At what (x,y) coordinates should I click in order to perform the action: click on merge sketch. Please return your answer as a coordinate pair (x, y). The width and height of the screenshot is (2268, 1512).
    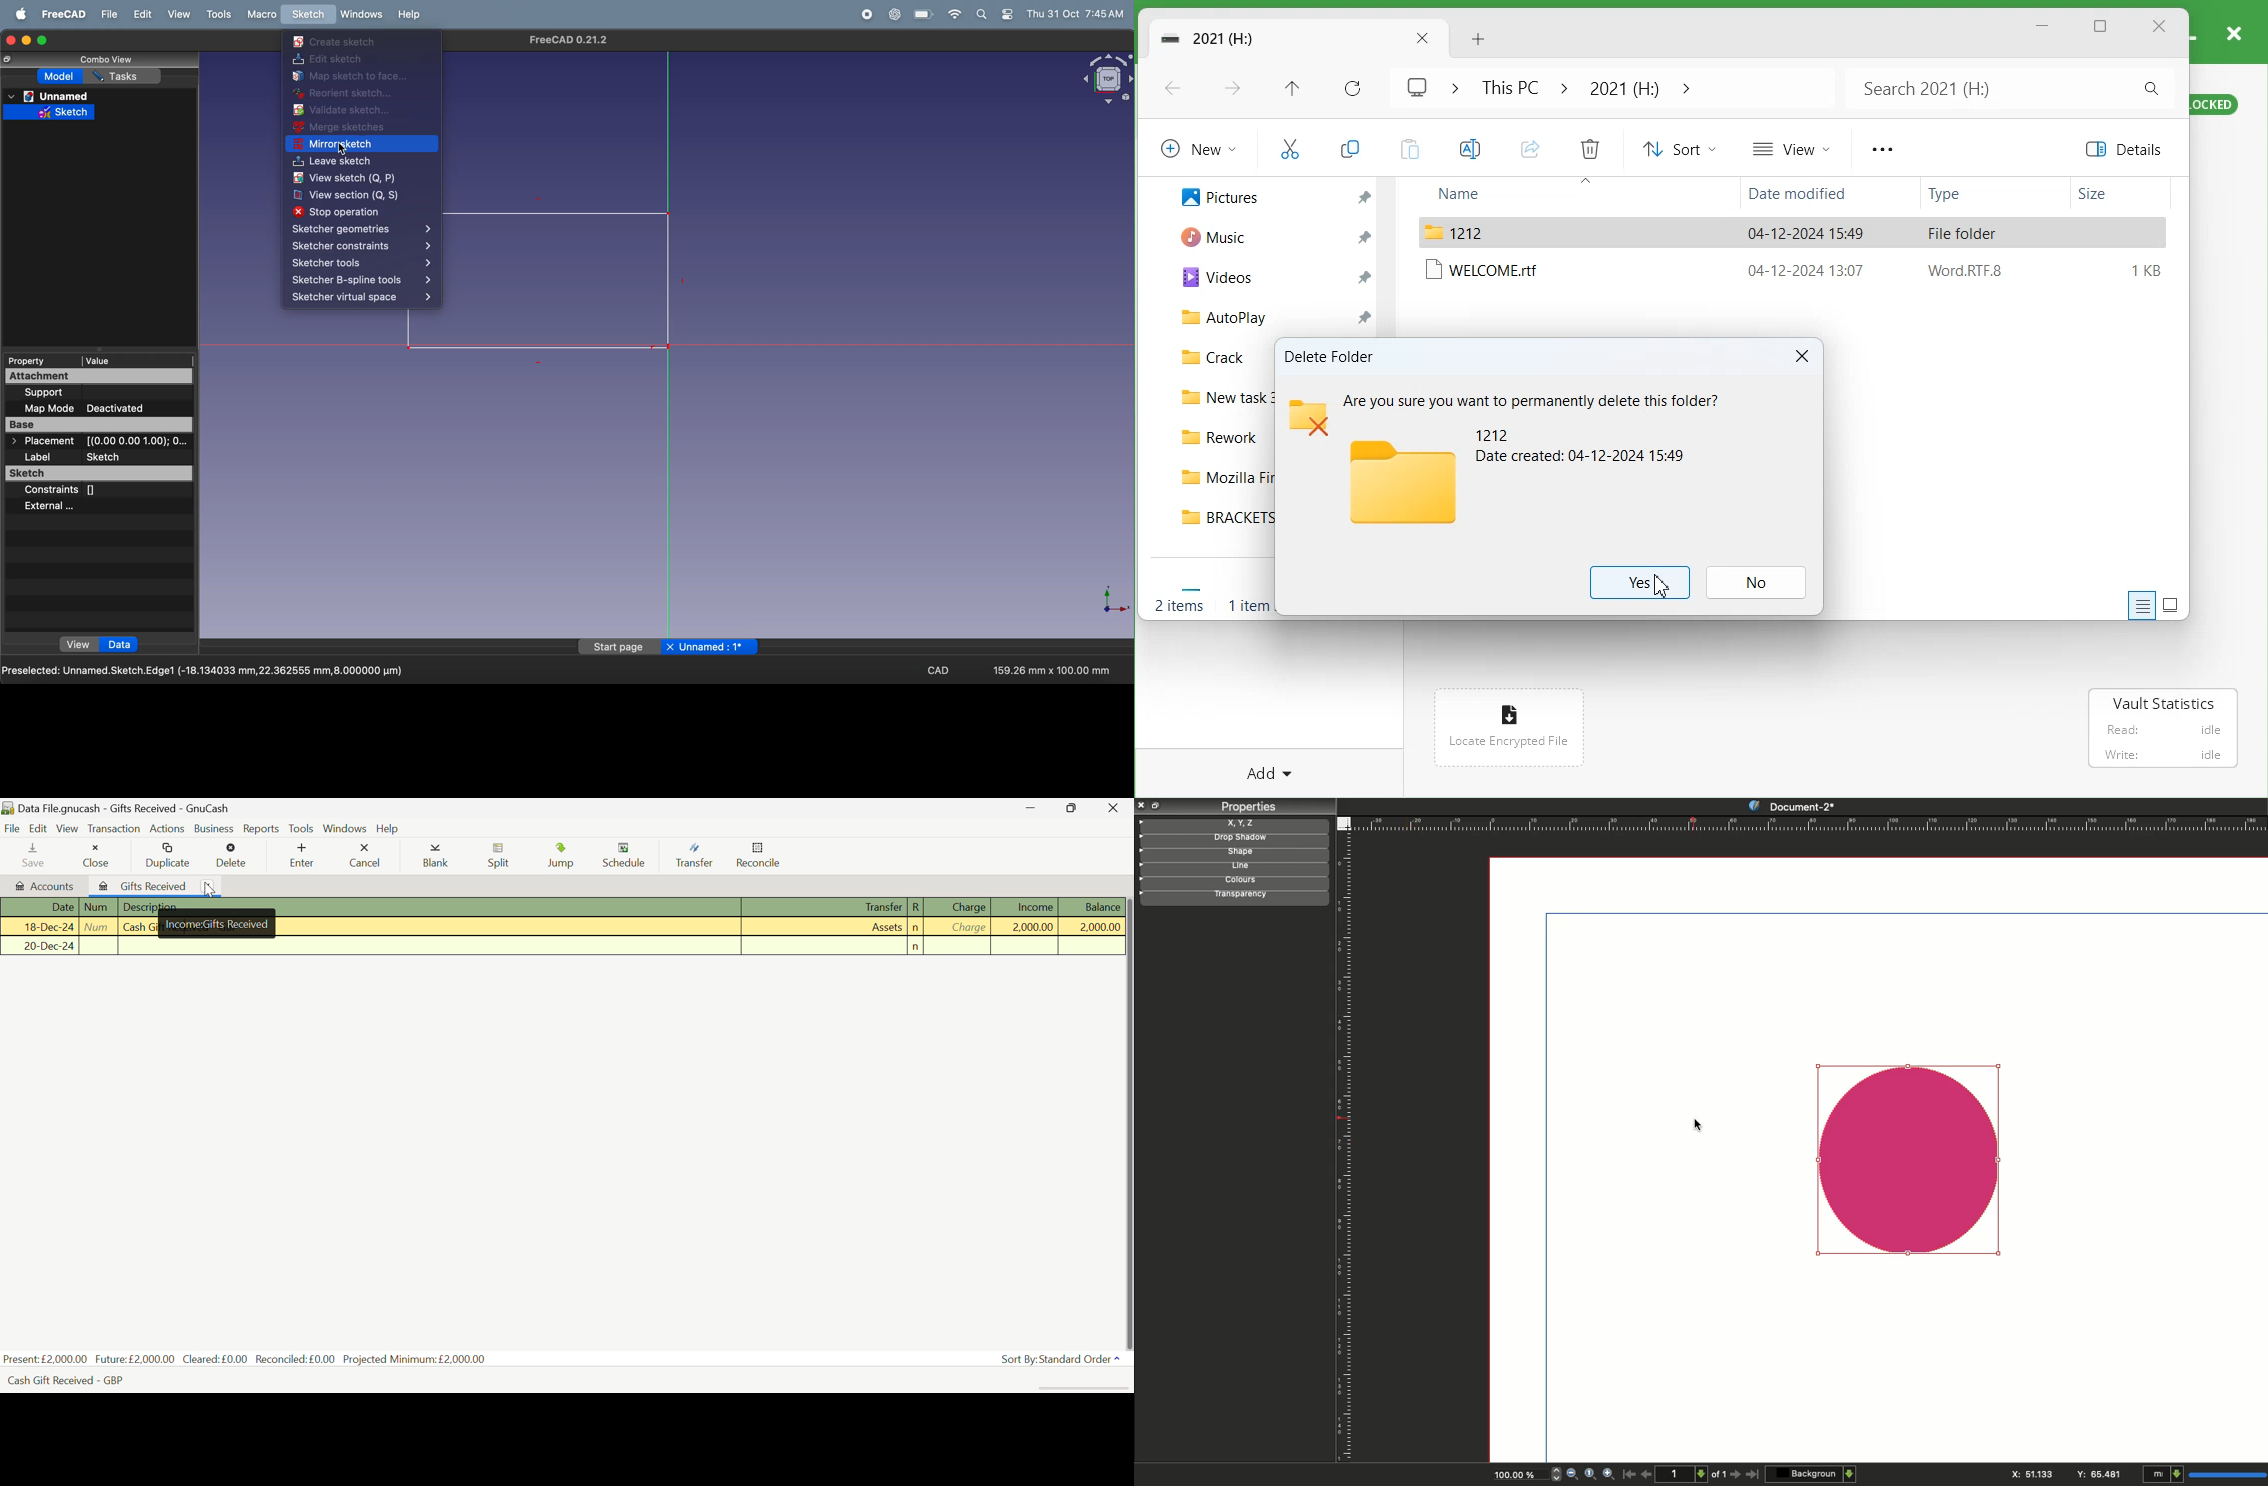
    Looking at the image, I should click on (350, 128).